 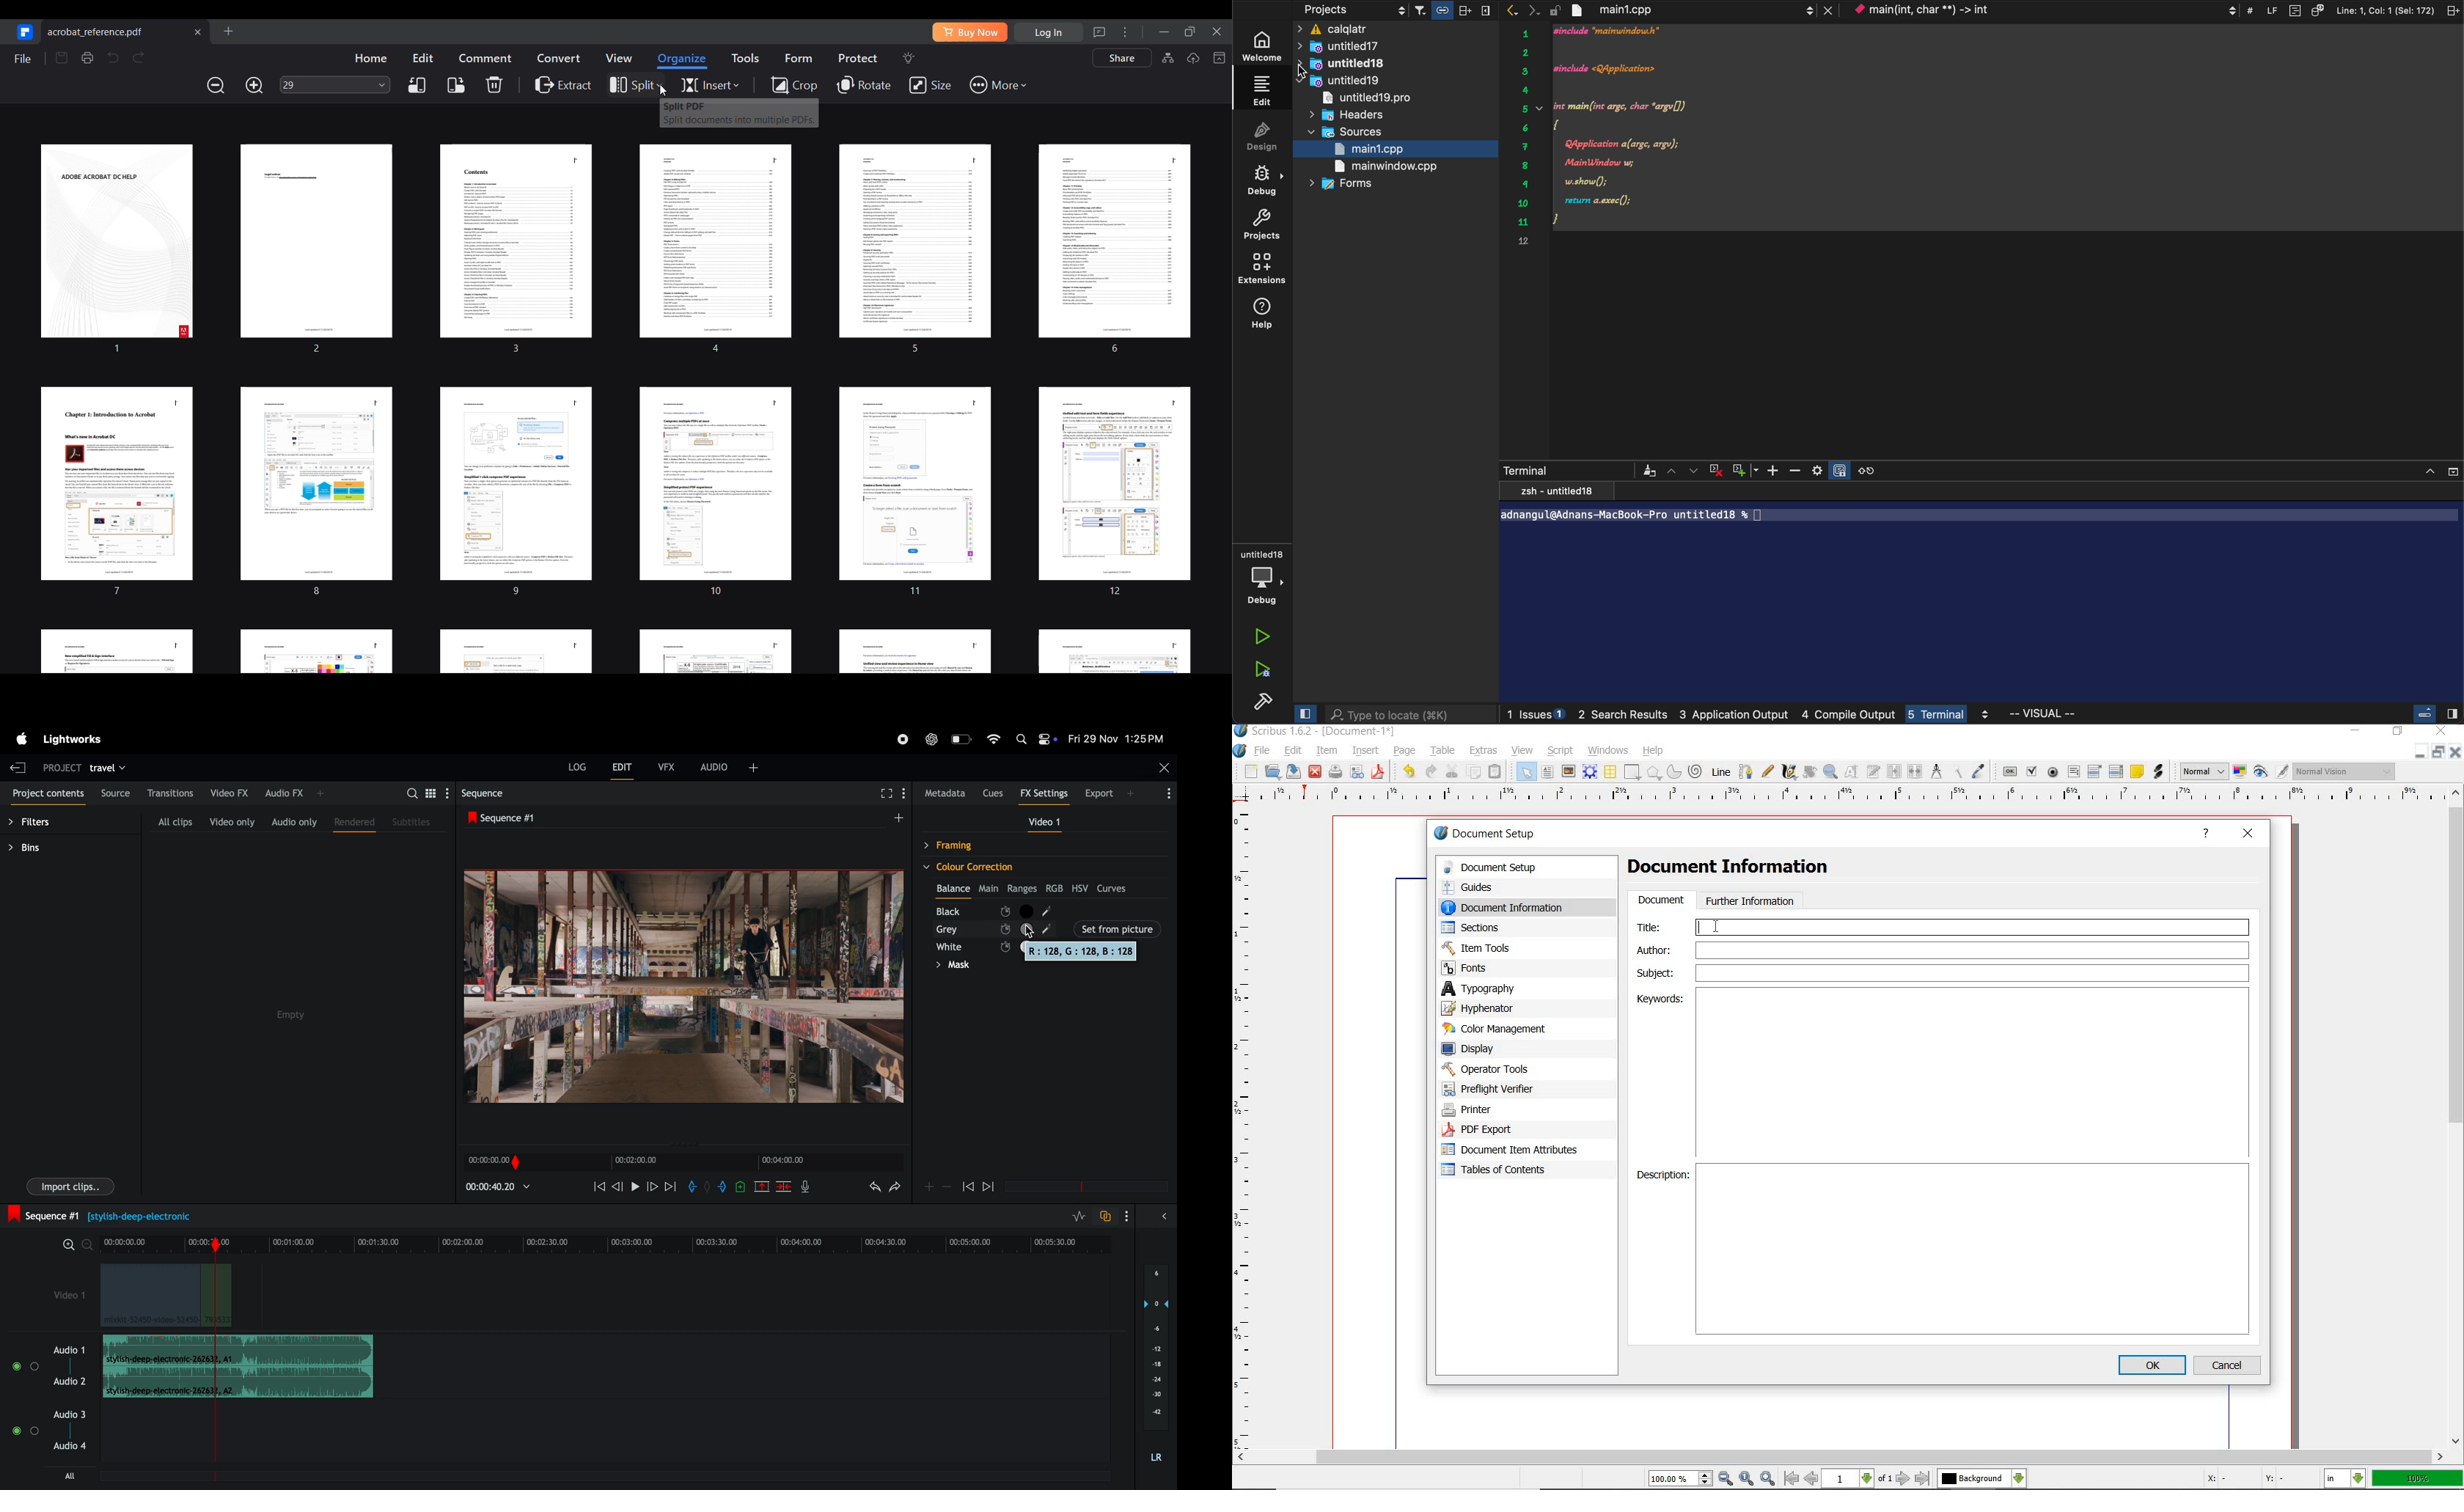 What do you see at coordinates (1263, 701) in the screenshot?
I see `build` at bounding box center [1263, 701].